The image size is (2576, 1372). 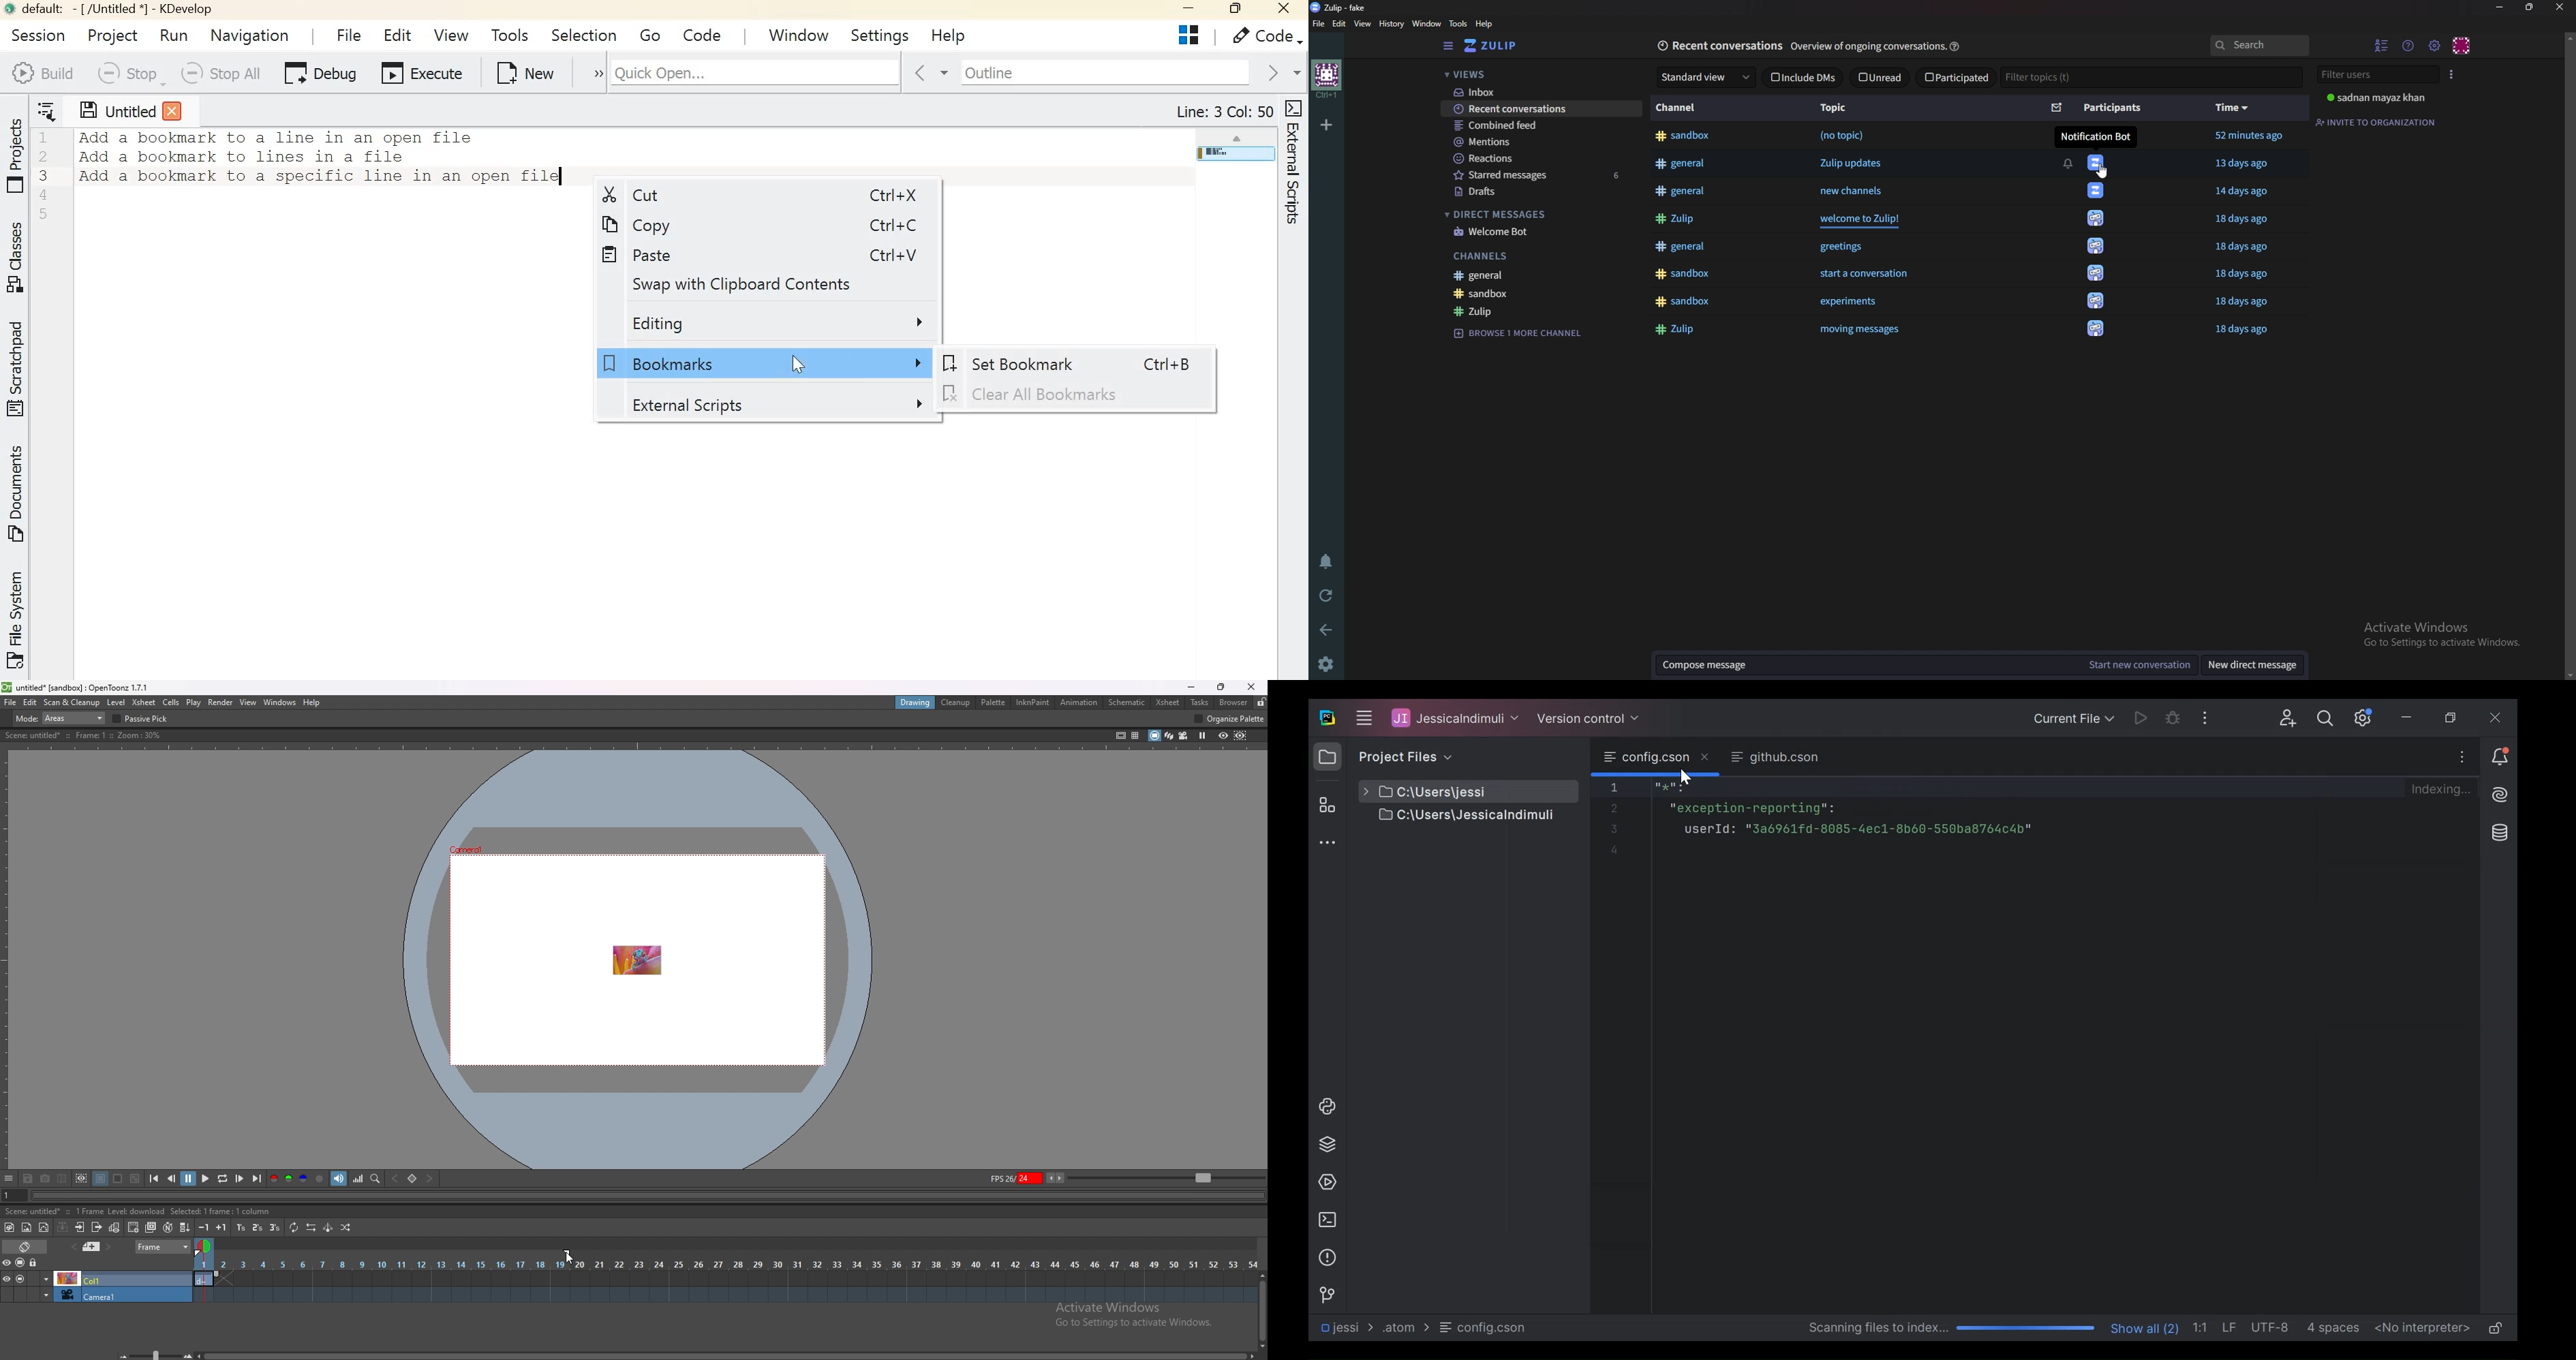 What do you see at coordinates (1704, 77) in the screenshot?
I see `Standard view` at bounding box center [1704, 77].